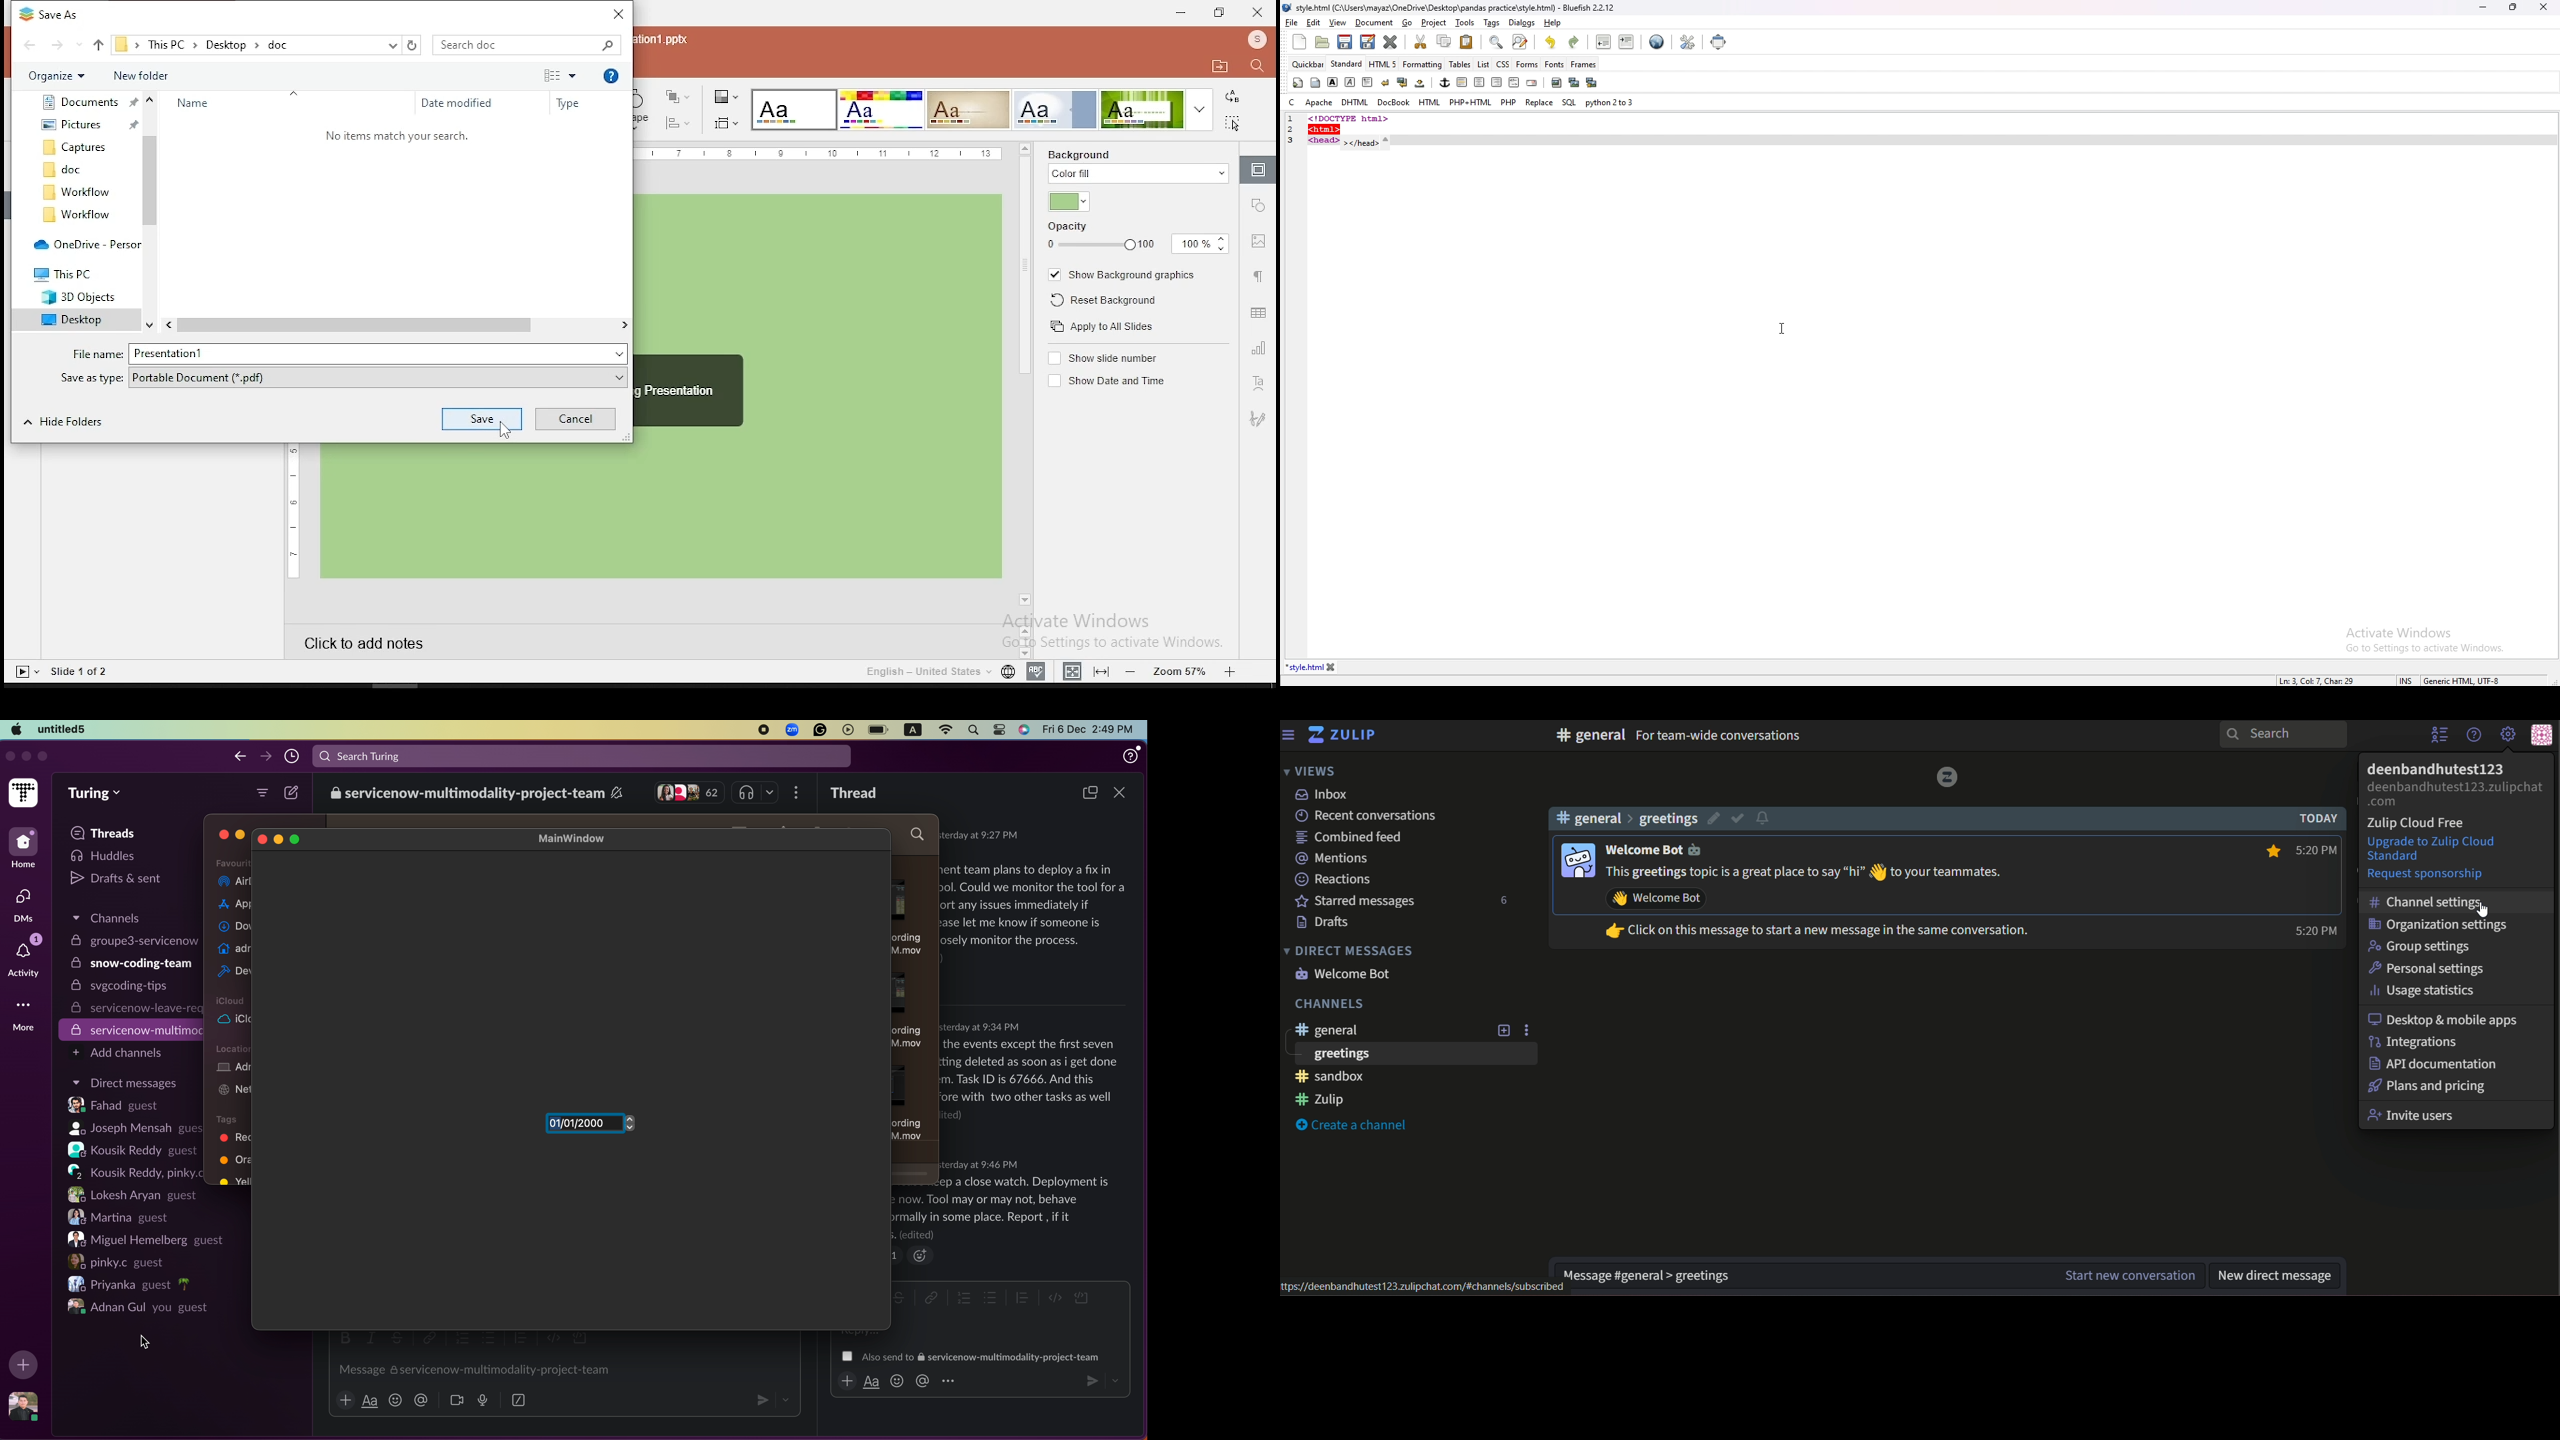 This screenshot has height=1456, width=2576. I want to click on select color theme, so click(968, 109).